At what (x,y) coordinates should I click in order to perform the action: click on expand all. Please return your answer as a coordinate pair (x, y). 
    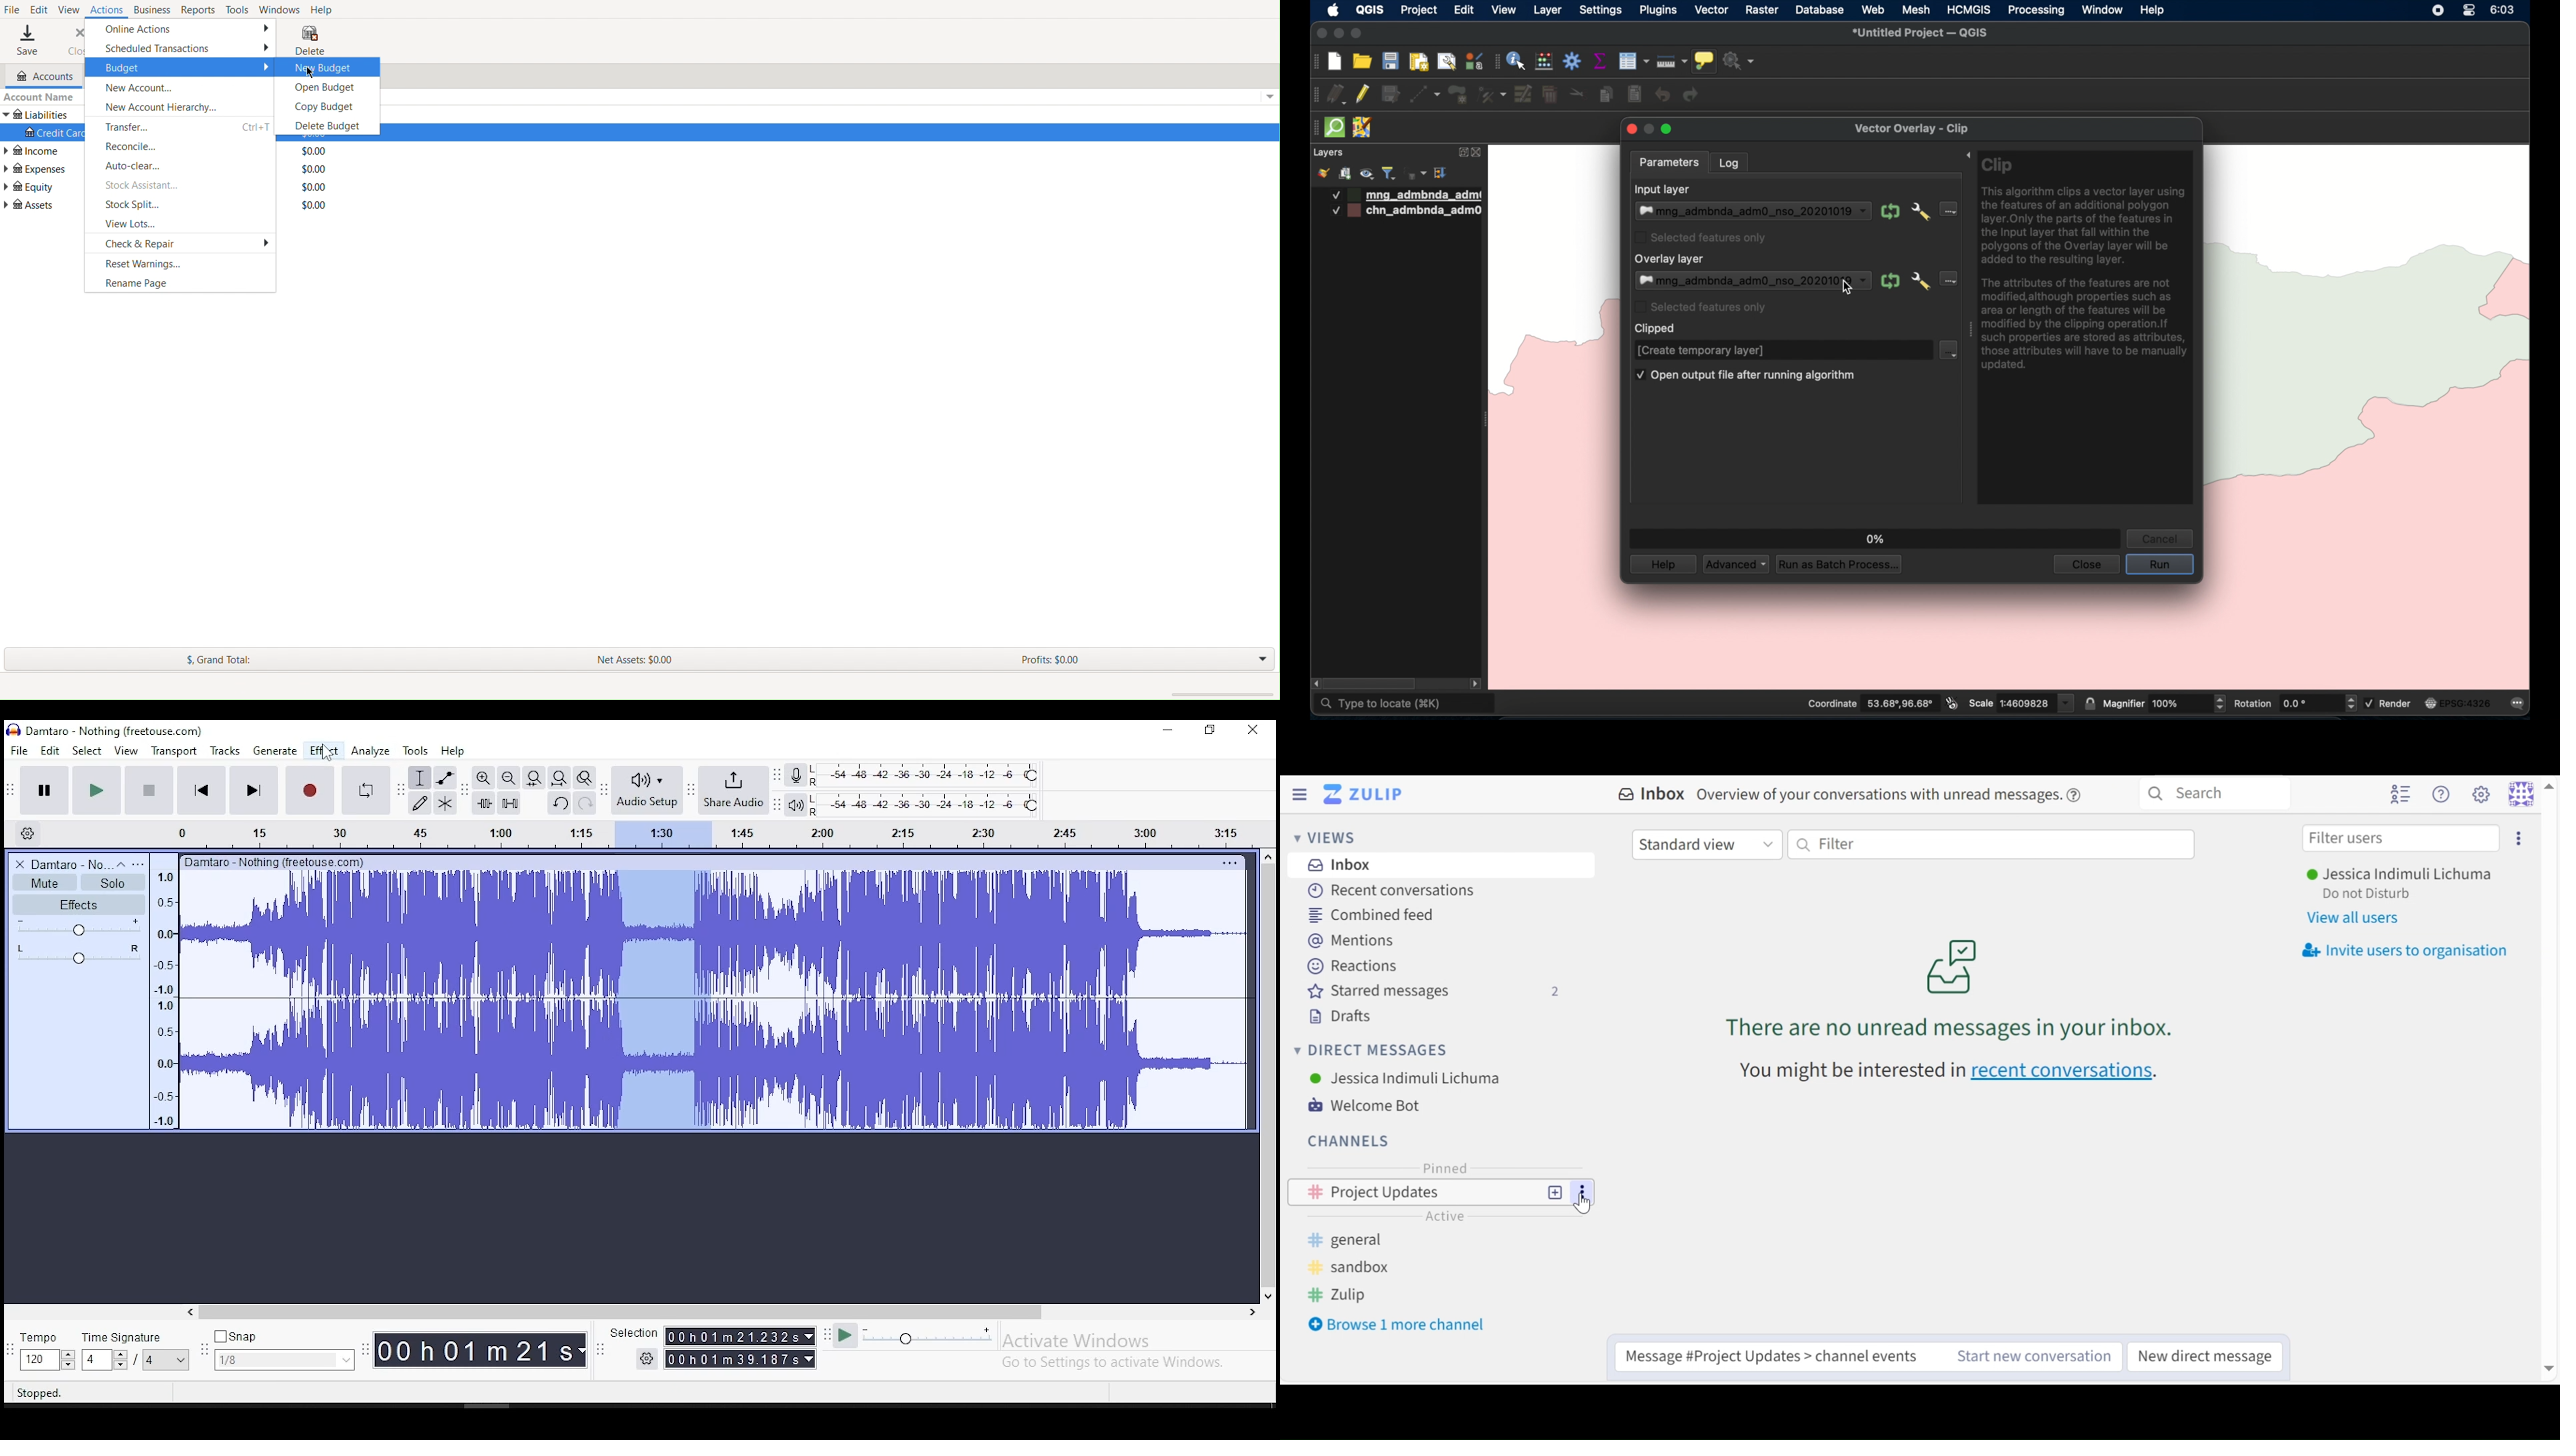
    Looking at the image, I should click on (1441, 173).